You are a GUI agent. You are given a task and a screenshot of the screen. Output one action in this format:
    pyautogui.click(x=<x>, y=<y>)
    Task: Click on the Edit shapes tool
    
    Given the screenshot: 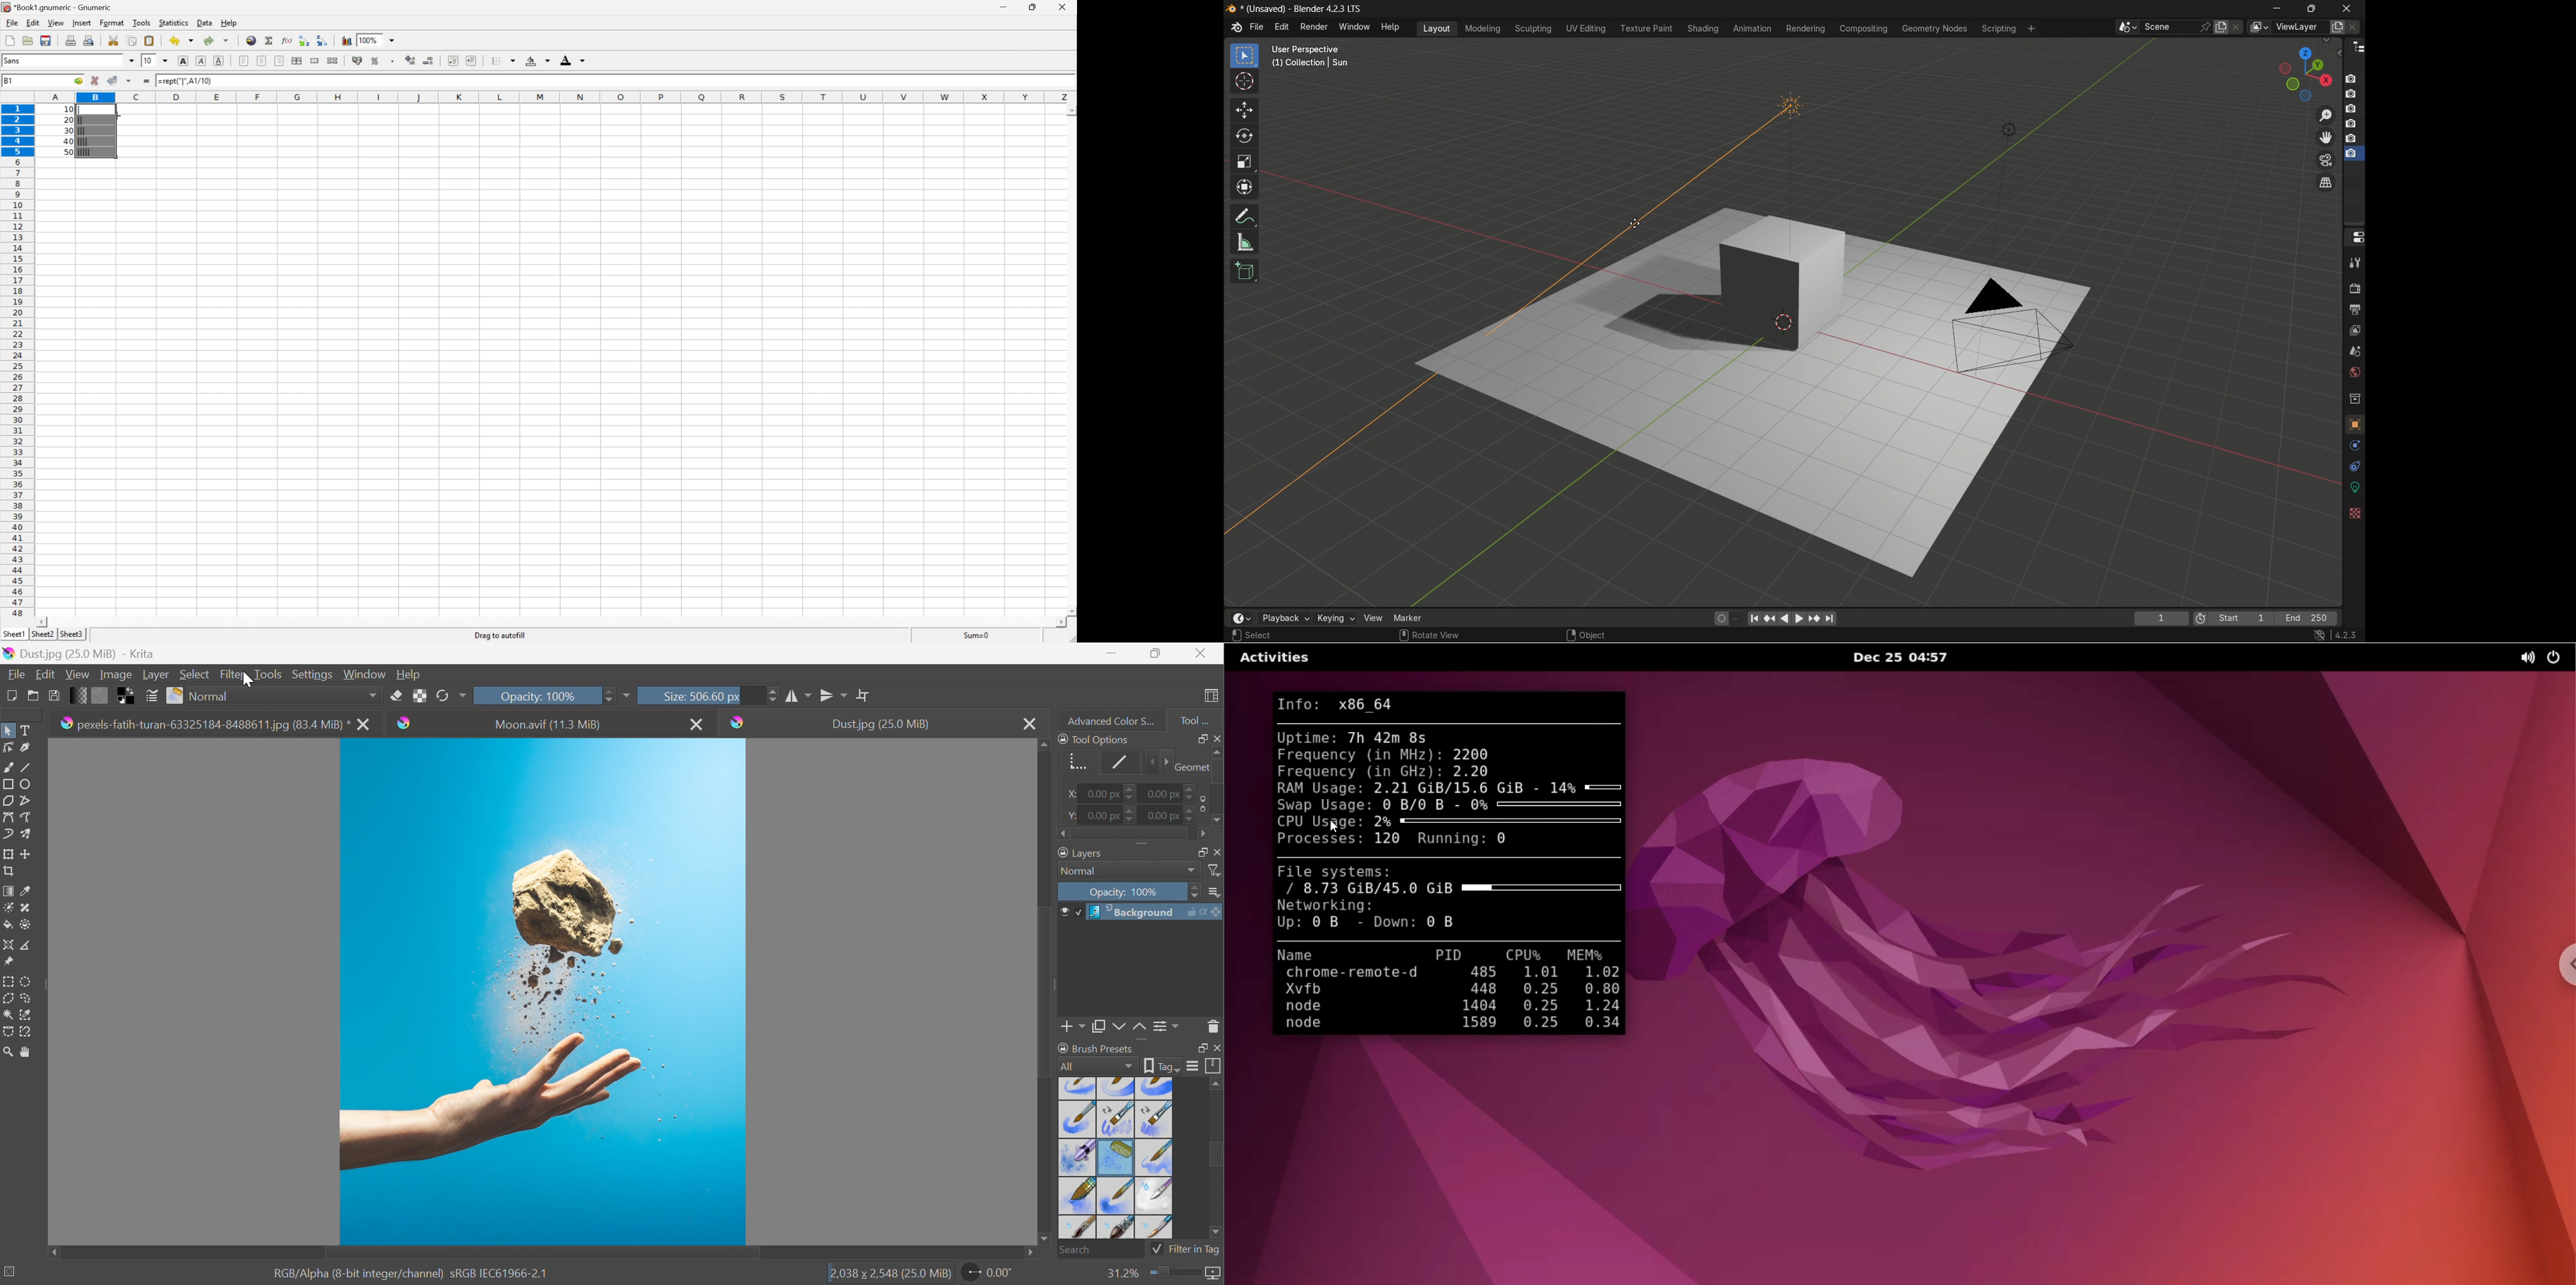 What is the action you would take?
    pyautogui.click(x=8, y=747)
    